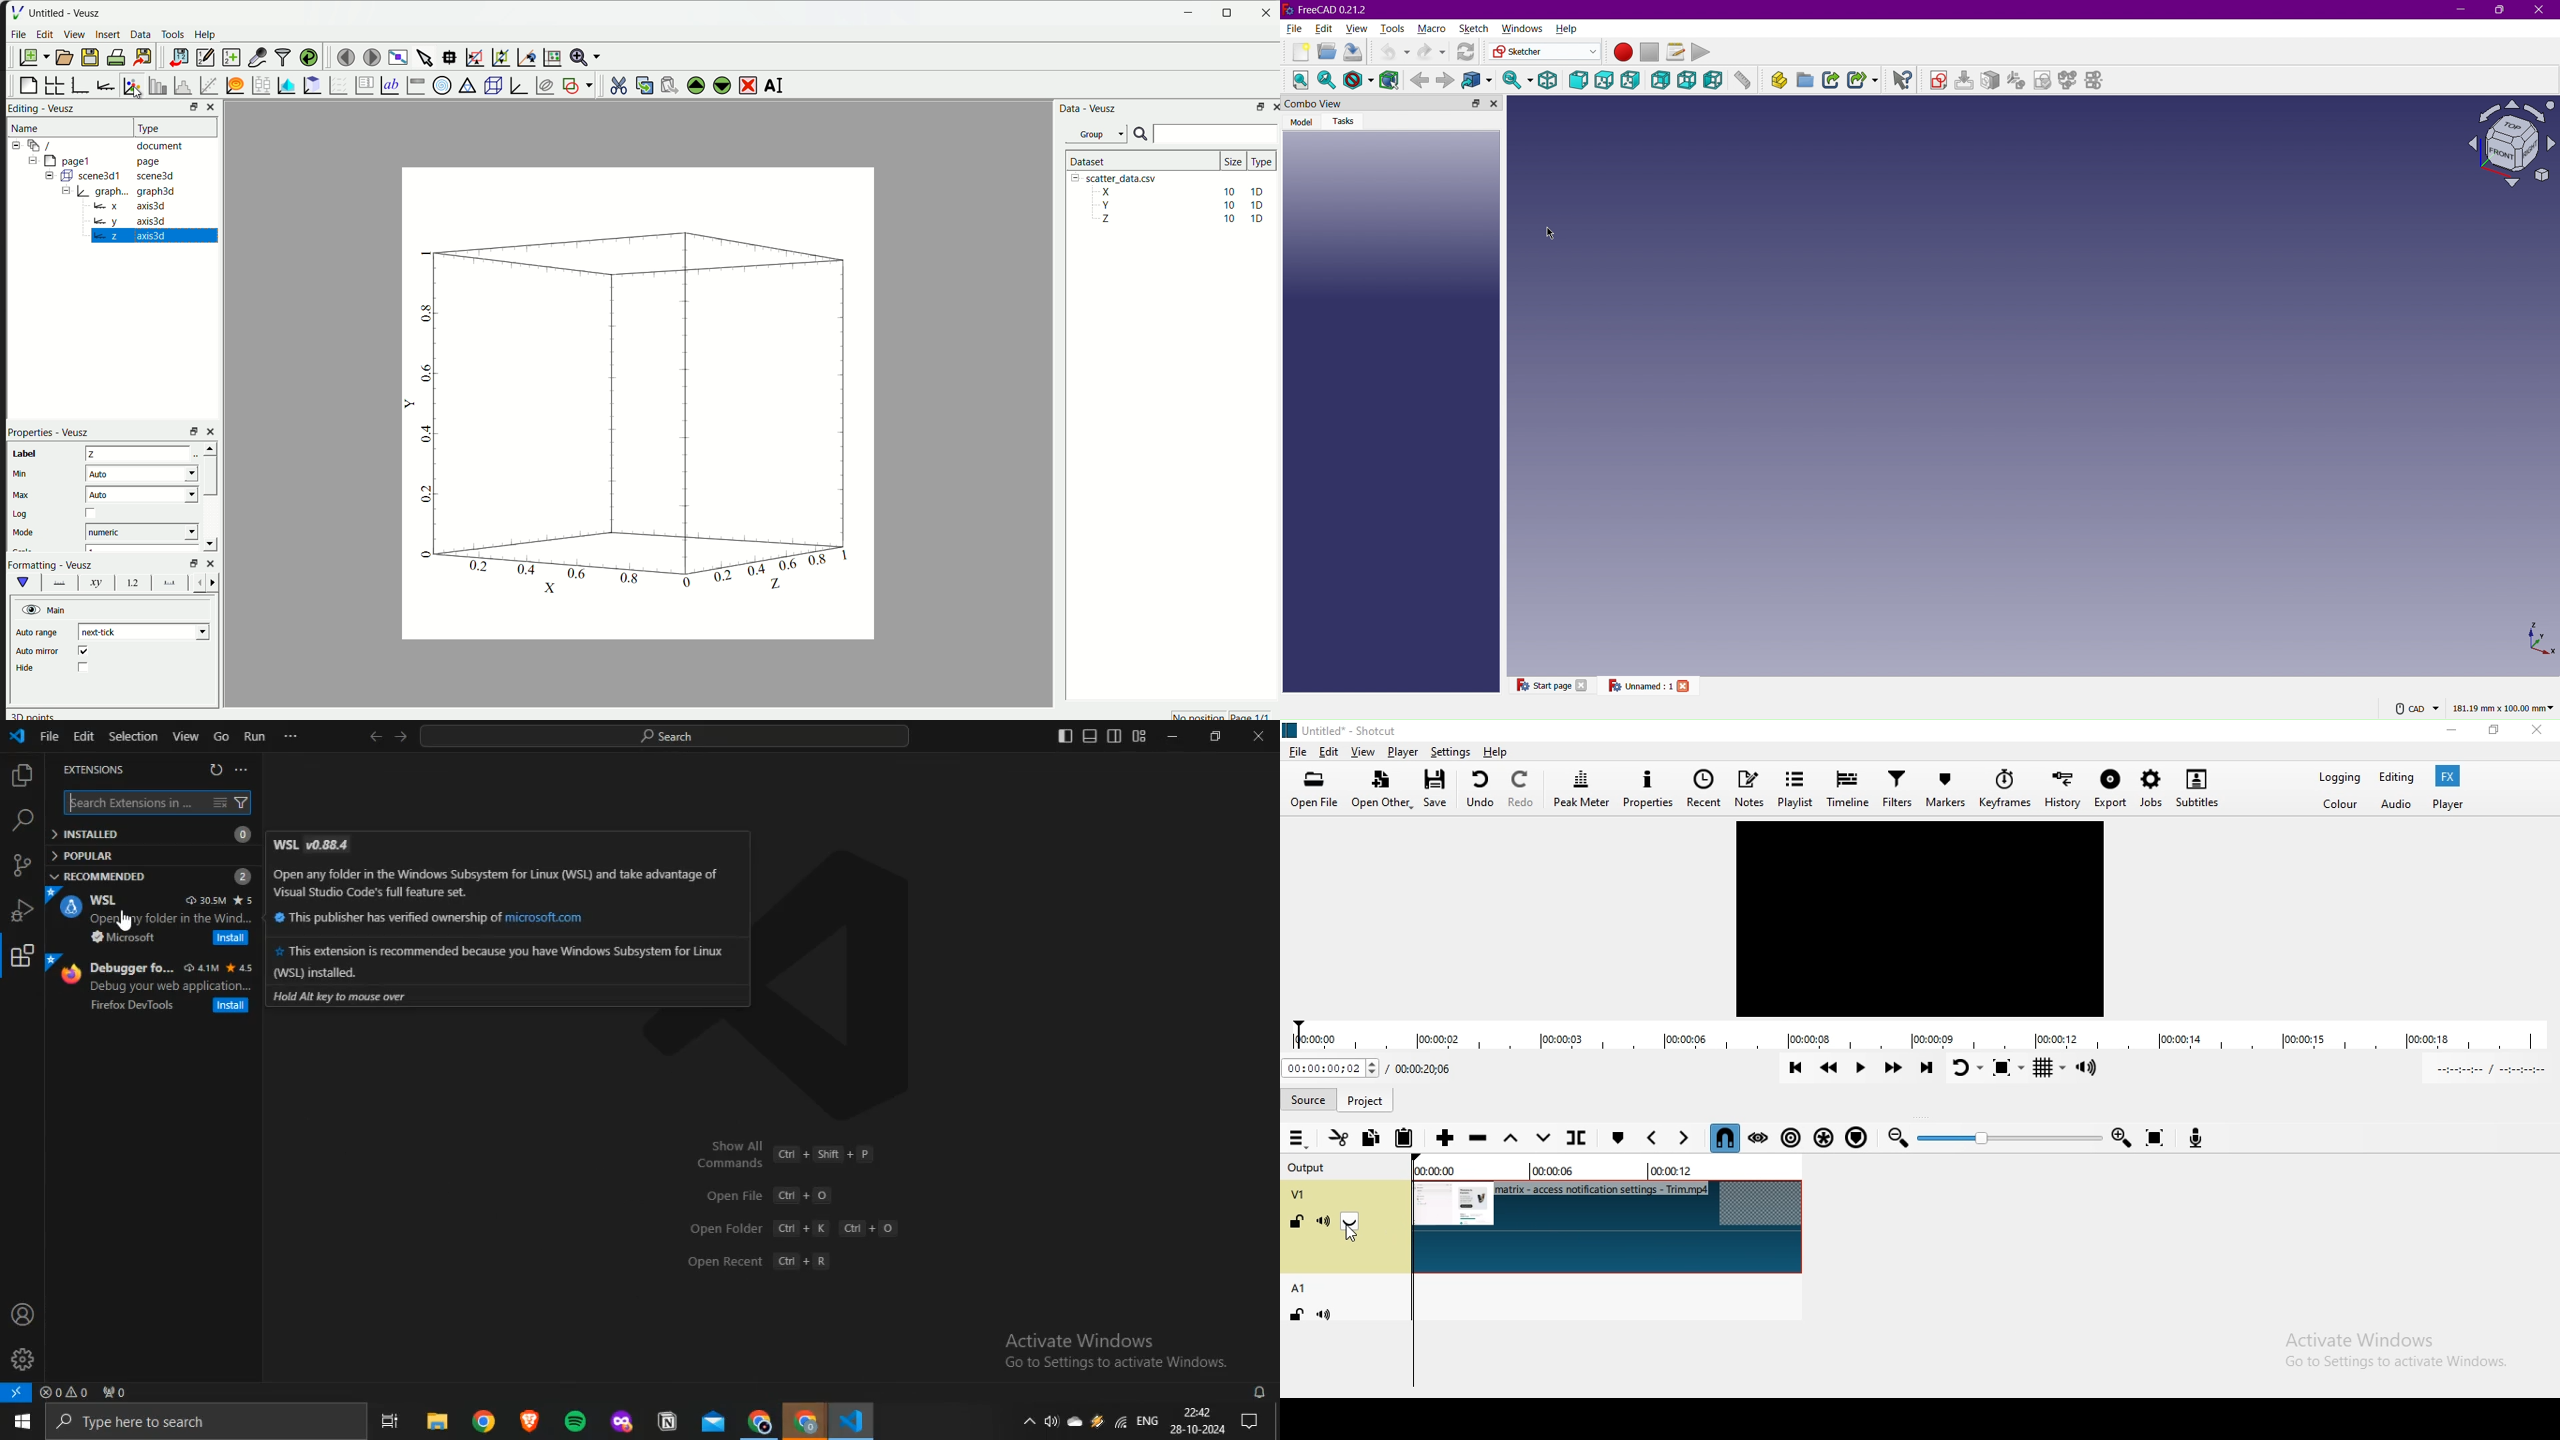  Describe the element at coordinates (449, 57) in the screenshot. I see `read datapoint on graph` at that location.